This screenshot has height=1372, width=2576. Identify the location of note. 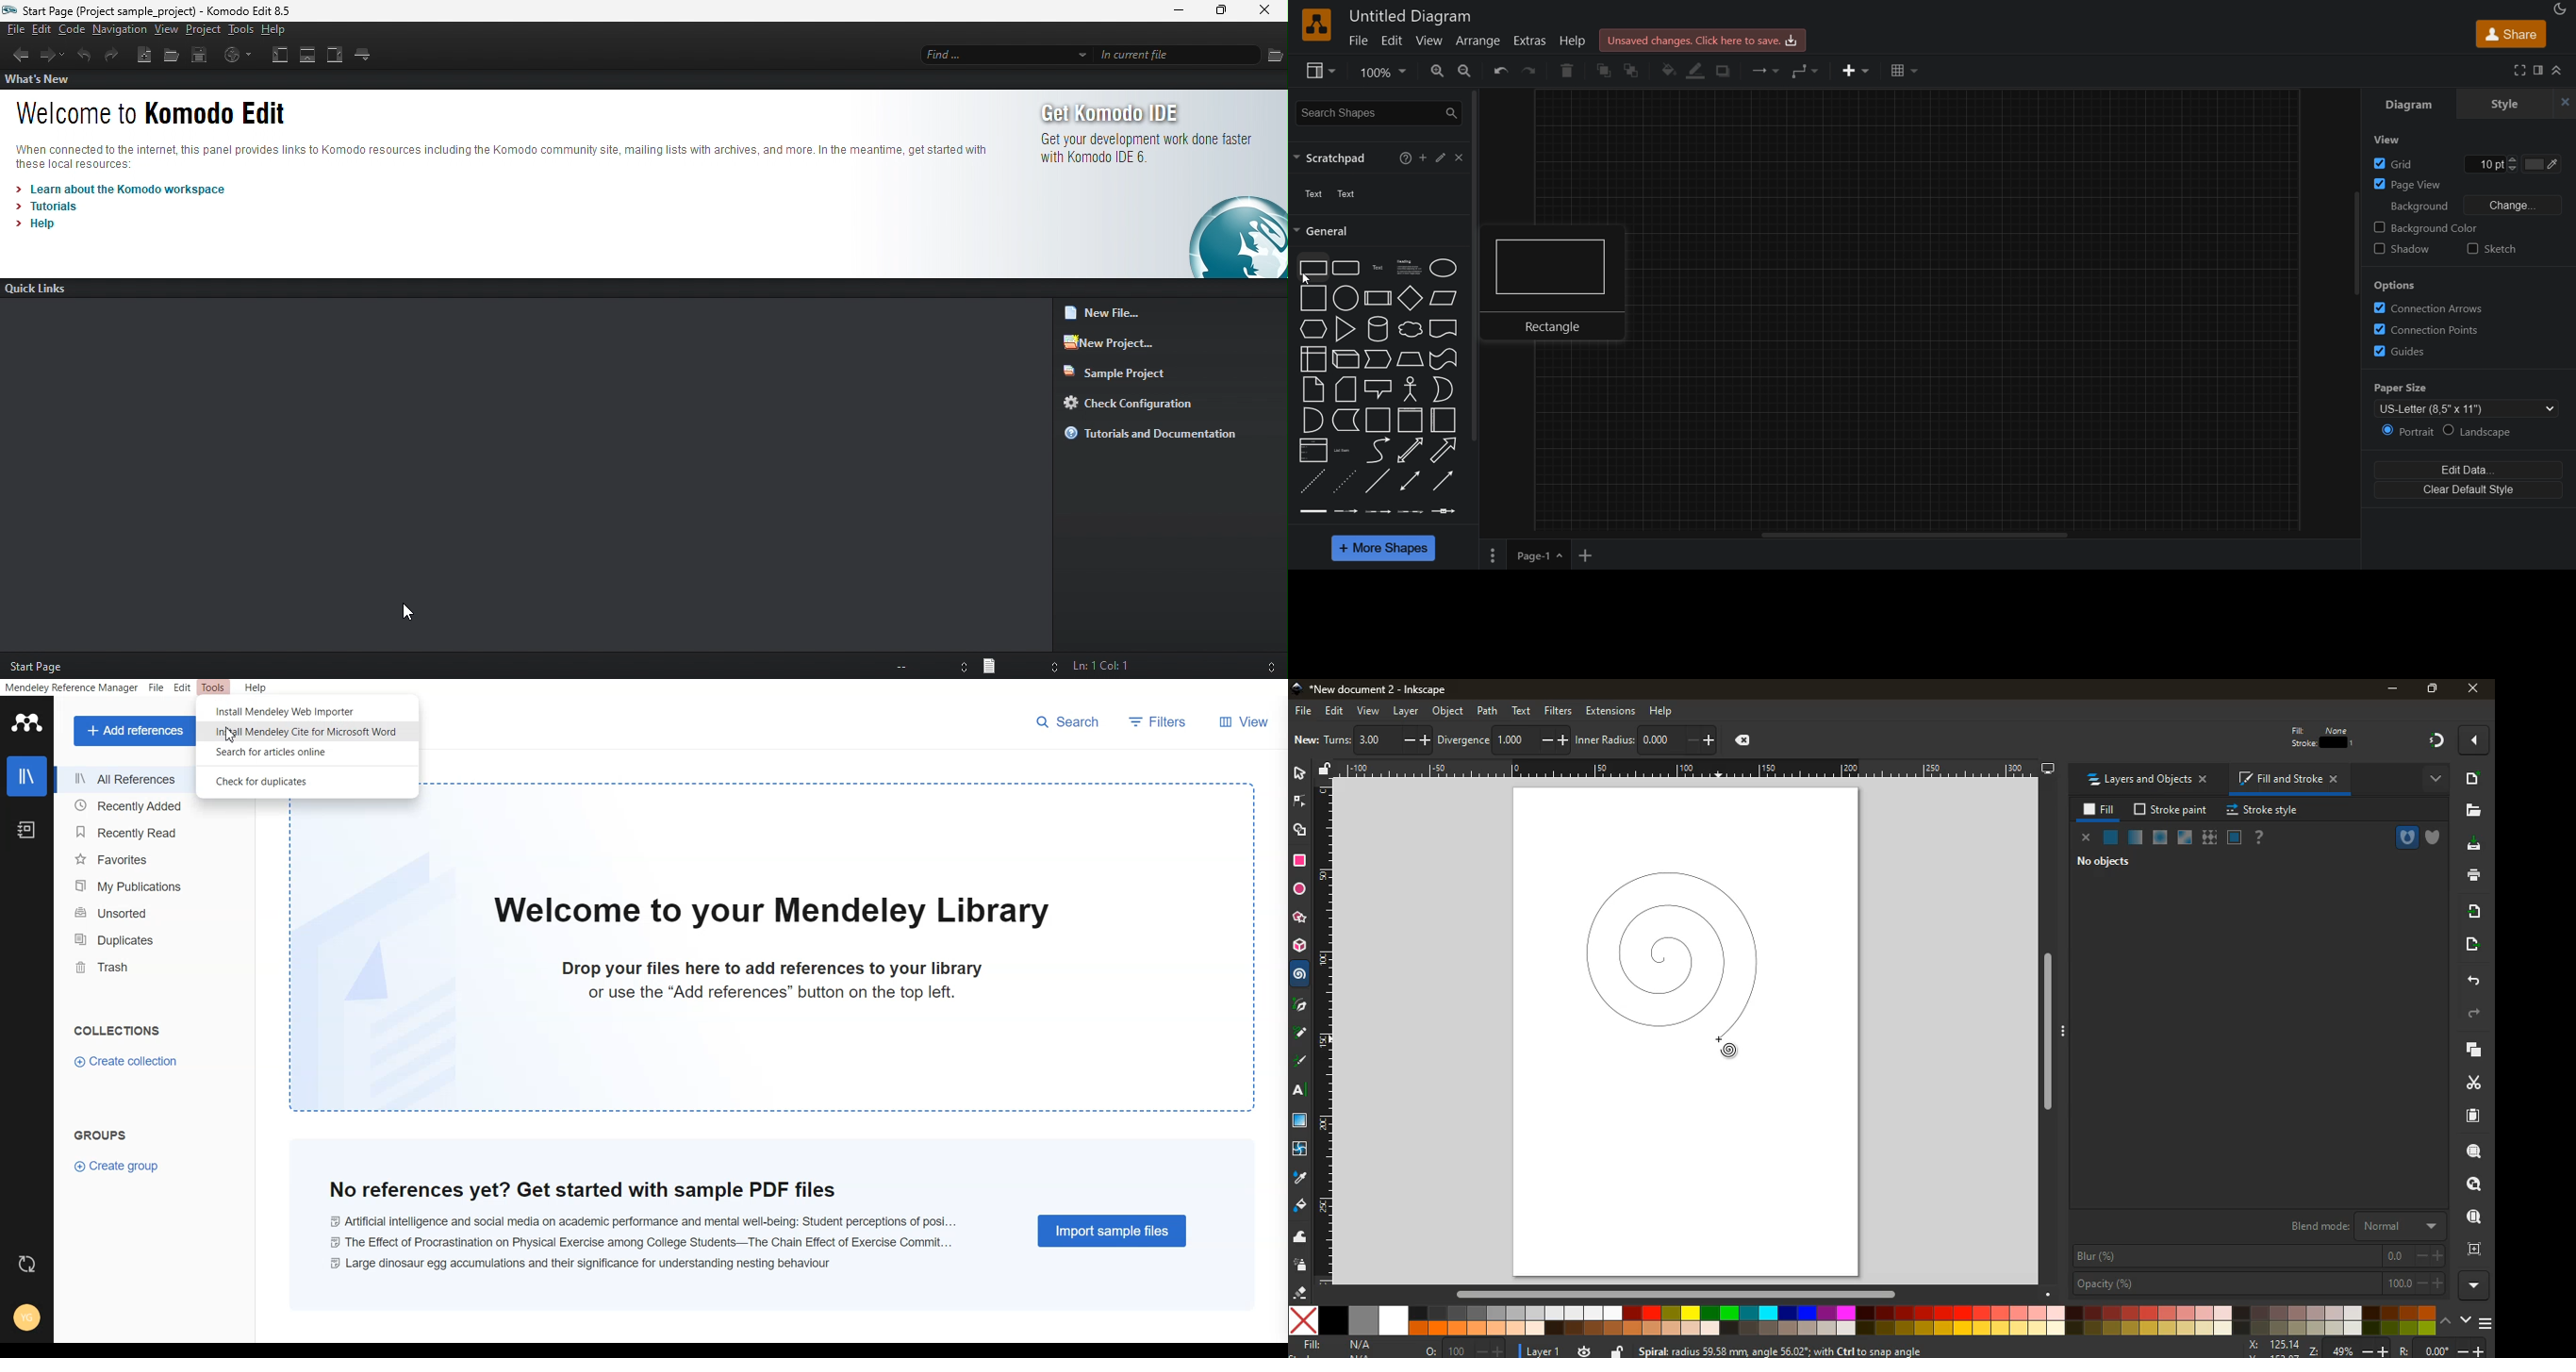
(1315, 390).